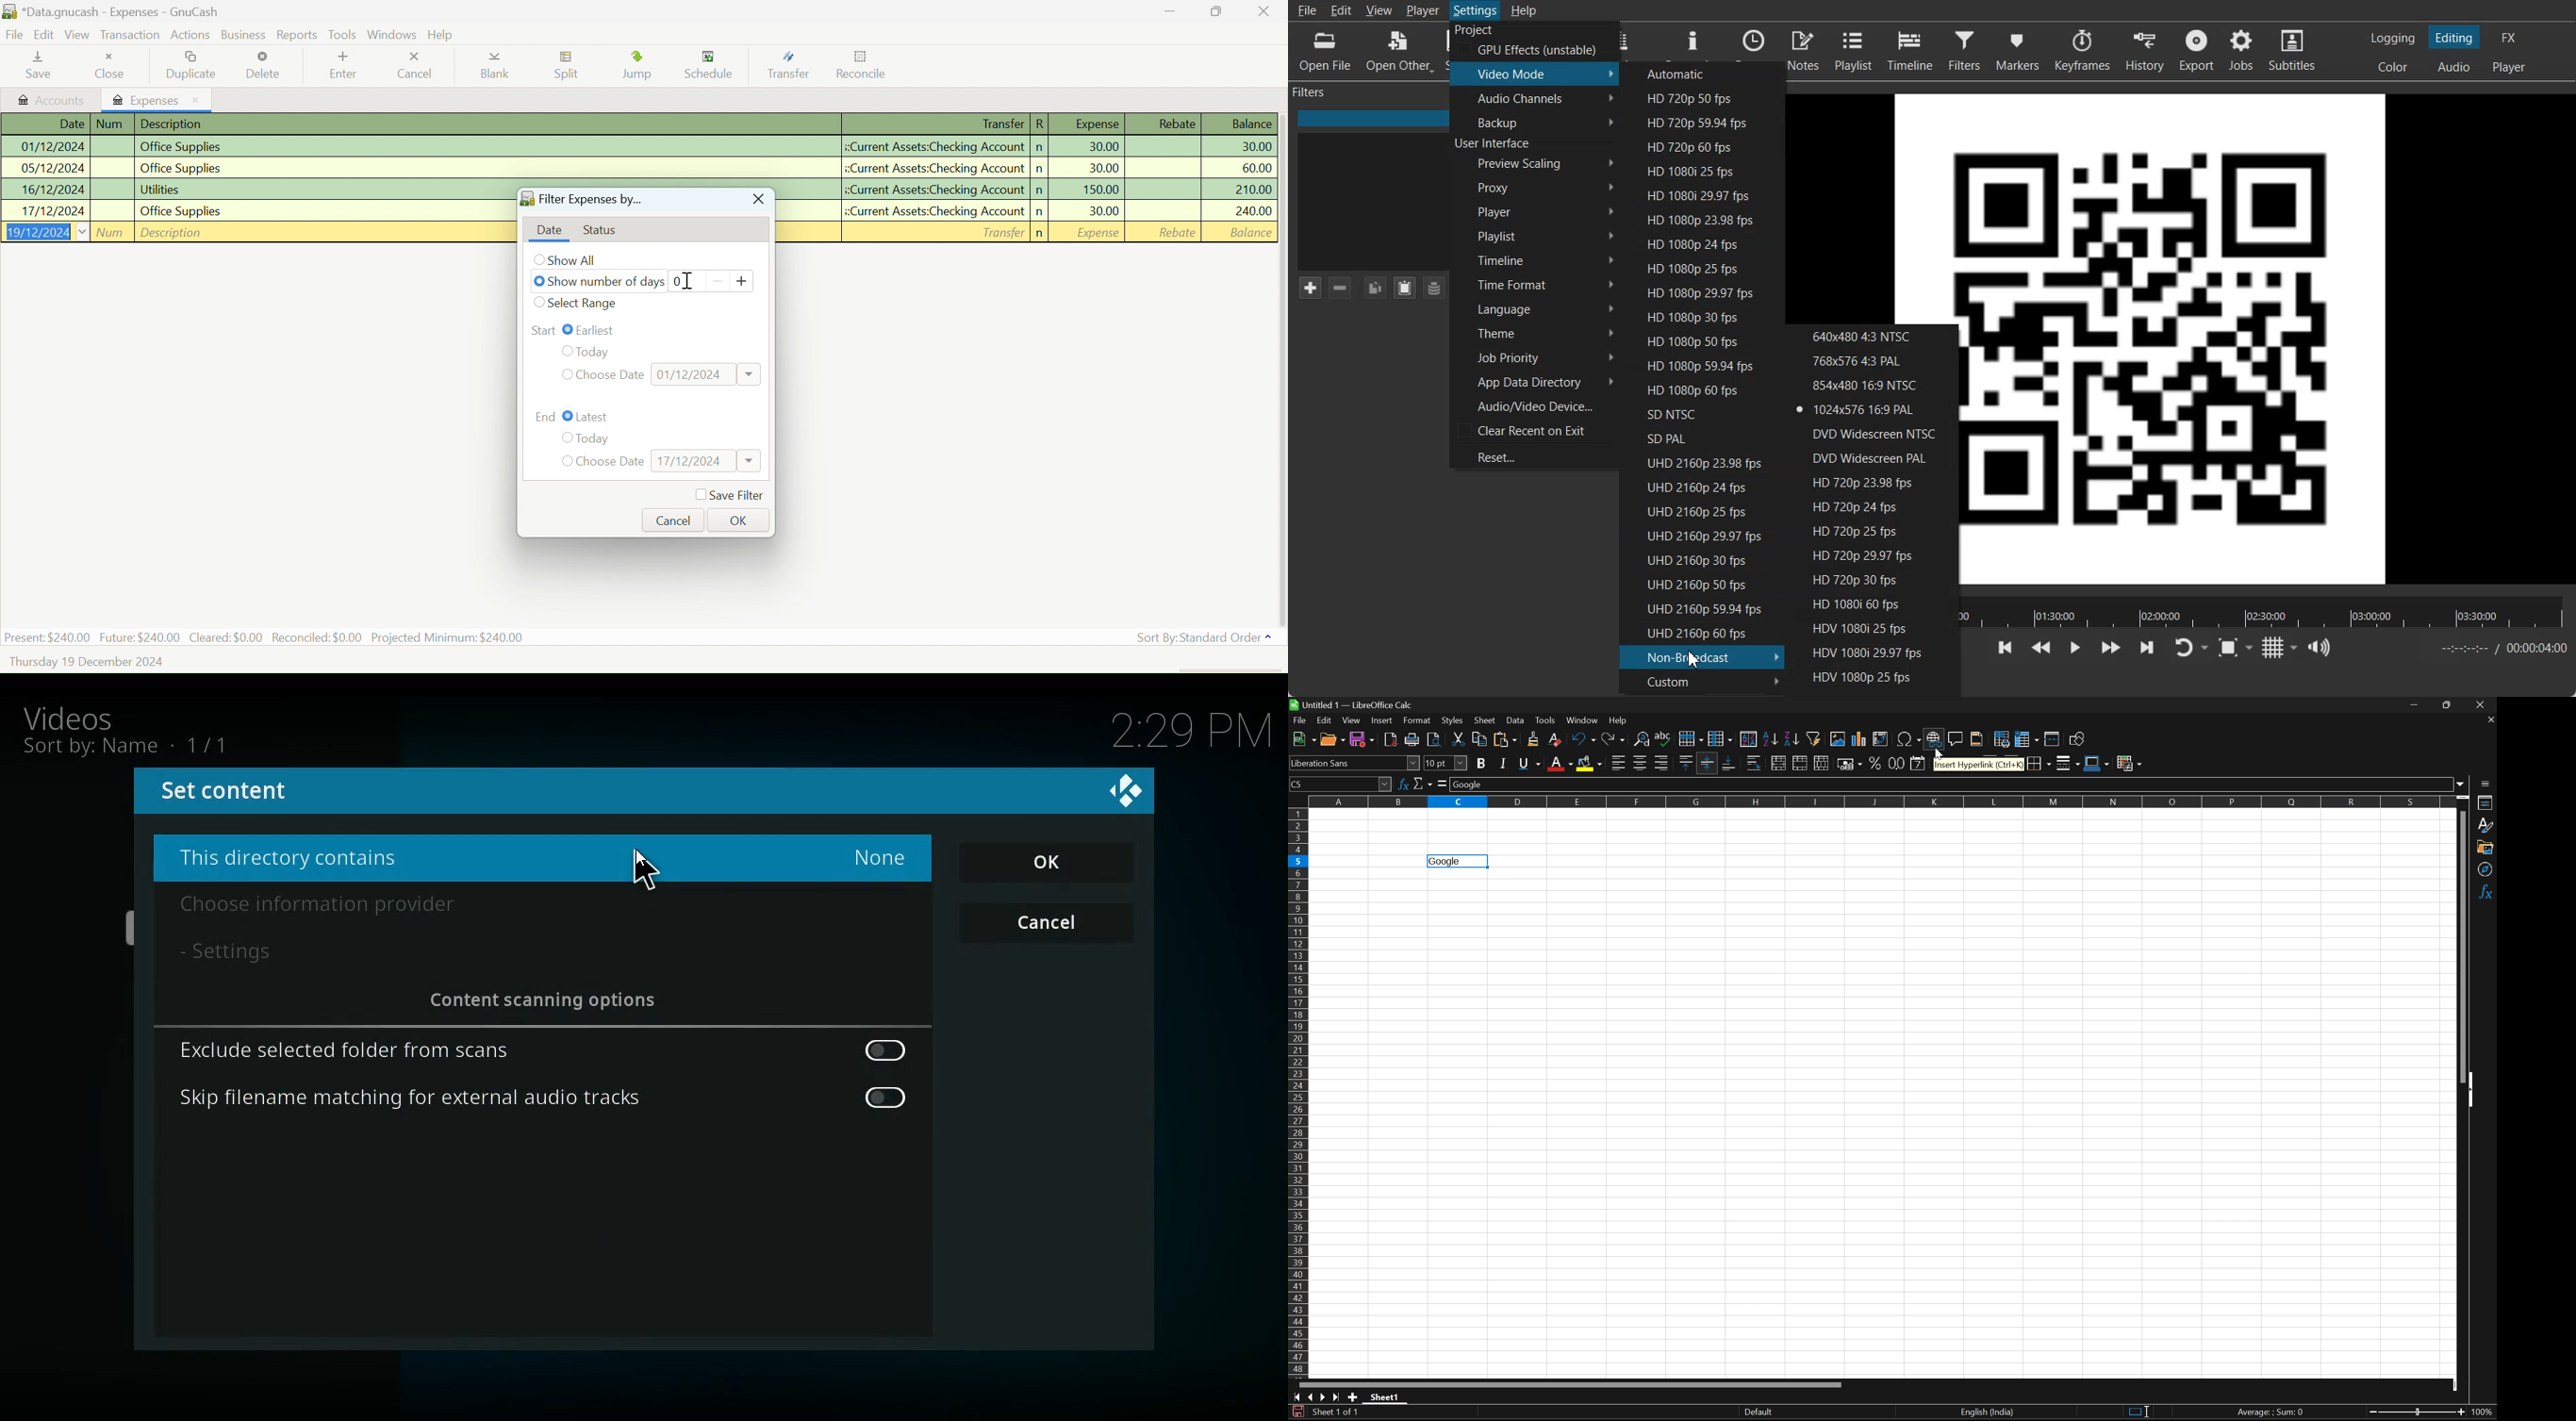 This screenshot has width=2576, height=1428. What do you see at coordinates (2460, 1414) in the screenshot?
I see `Zoom out` at bounding box center [2460, 1414].